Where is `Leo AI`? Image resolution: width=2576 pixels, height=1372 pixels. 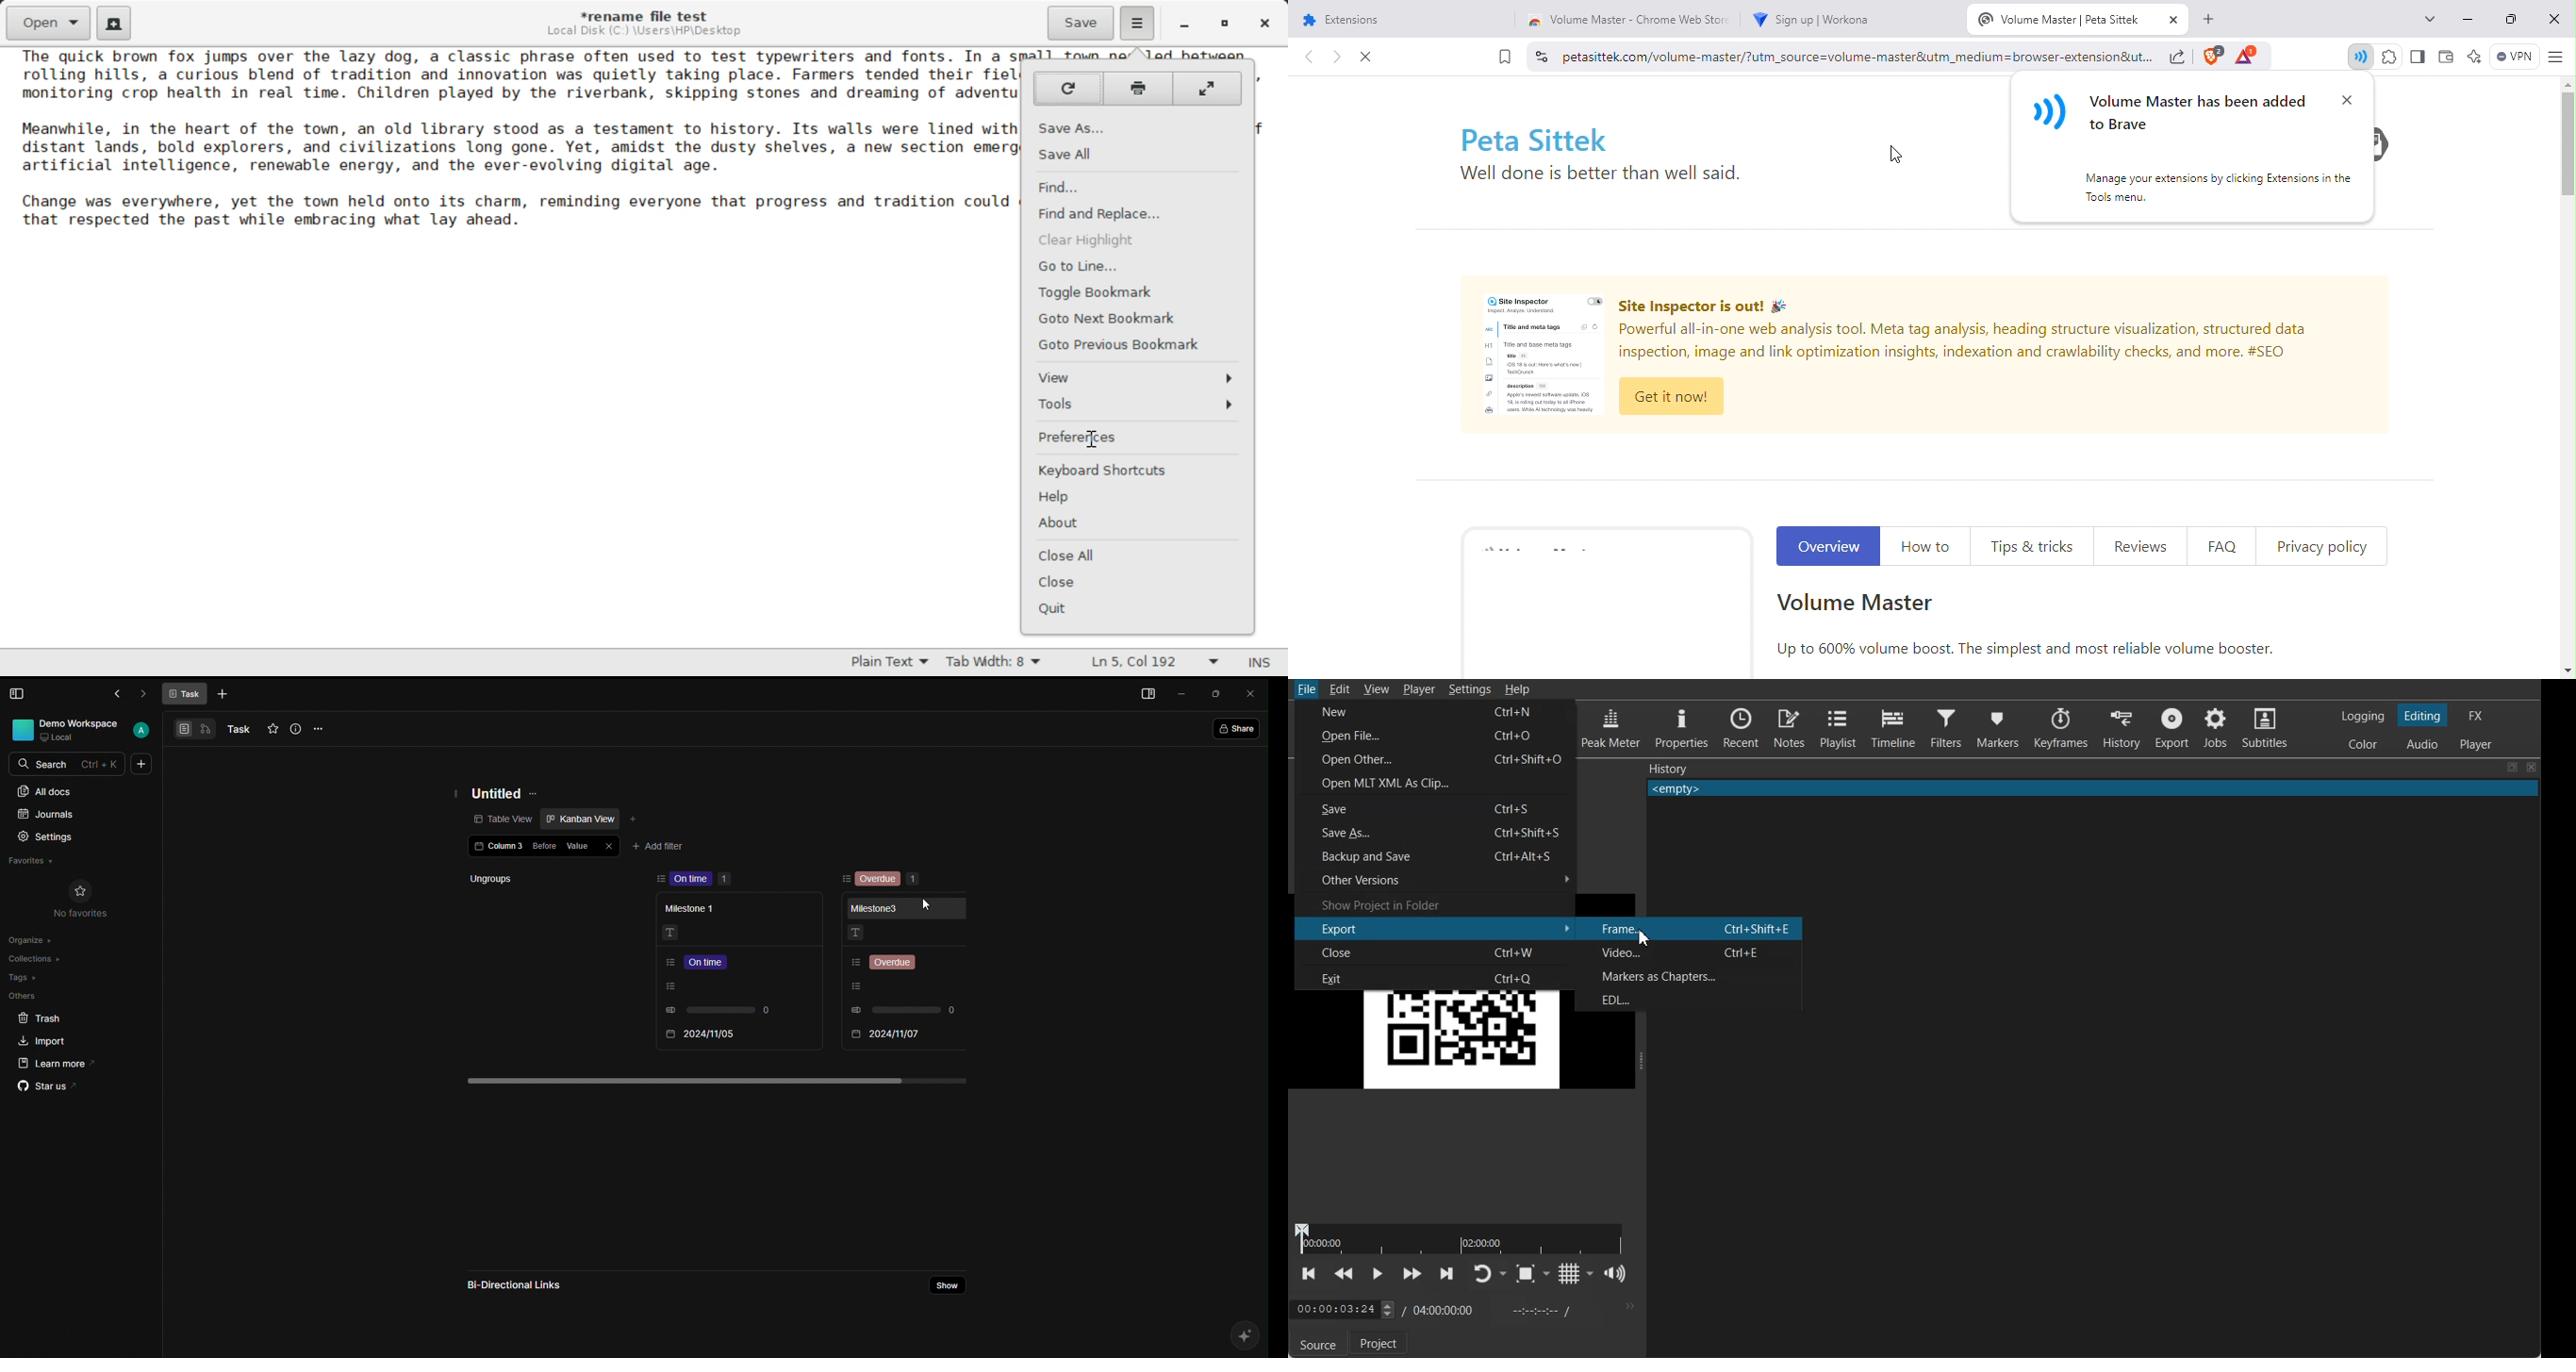 Leo AI is located at coordinates (2478, 58).